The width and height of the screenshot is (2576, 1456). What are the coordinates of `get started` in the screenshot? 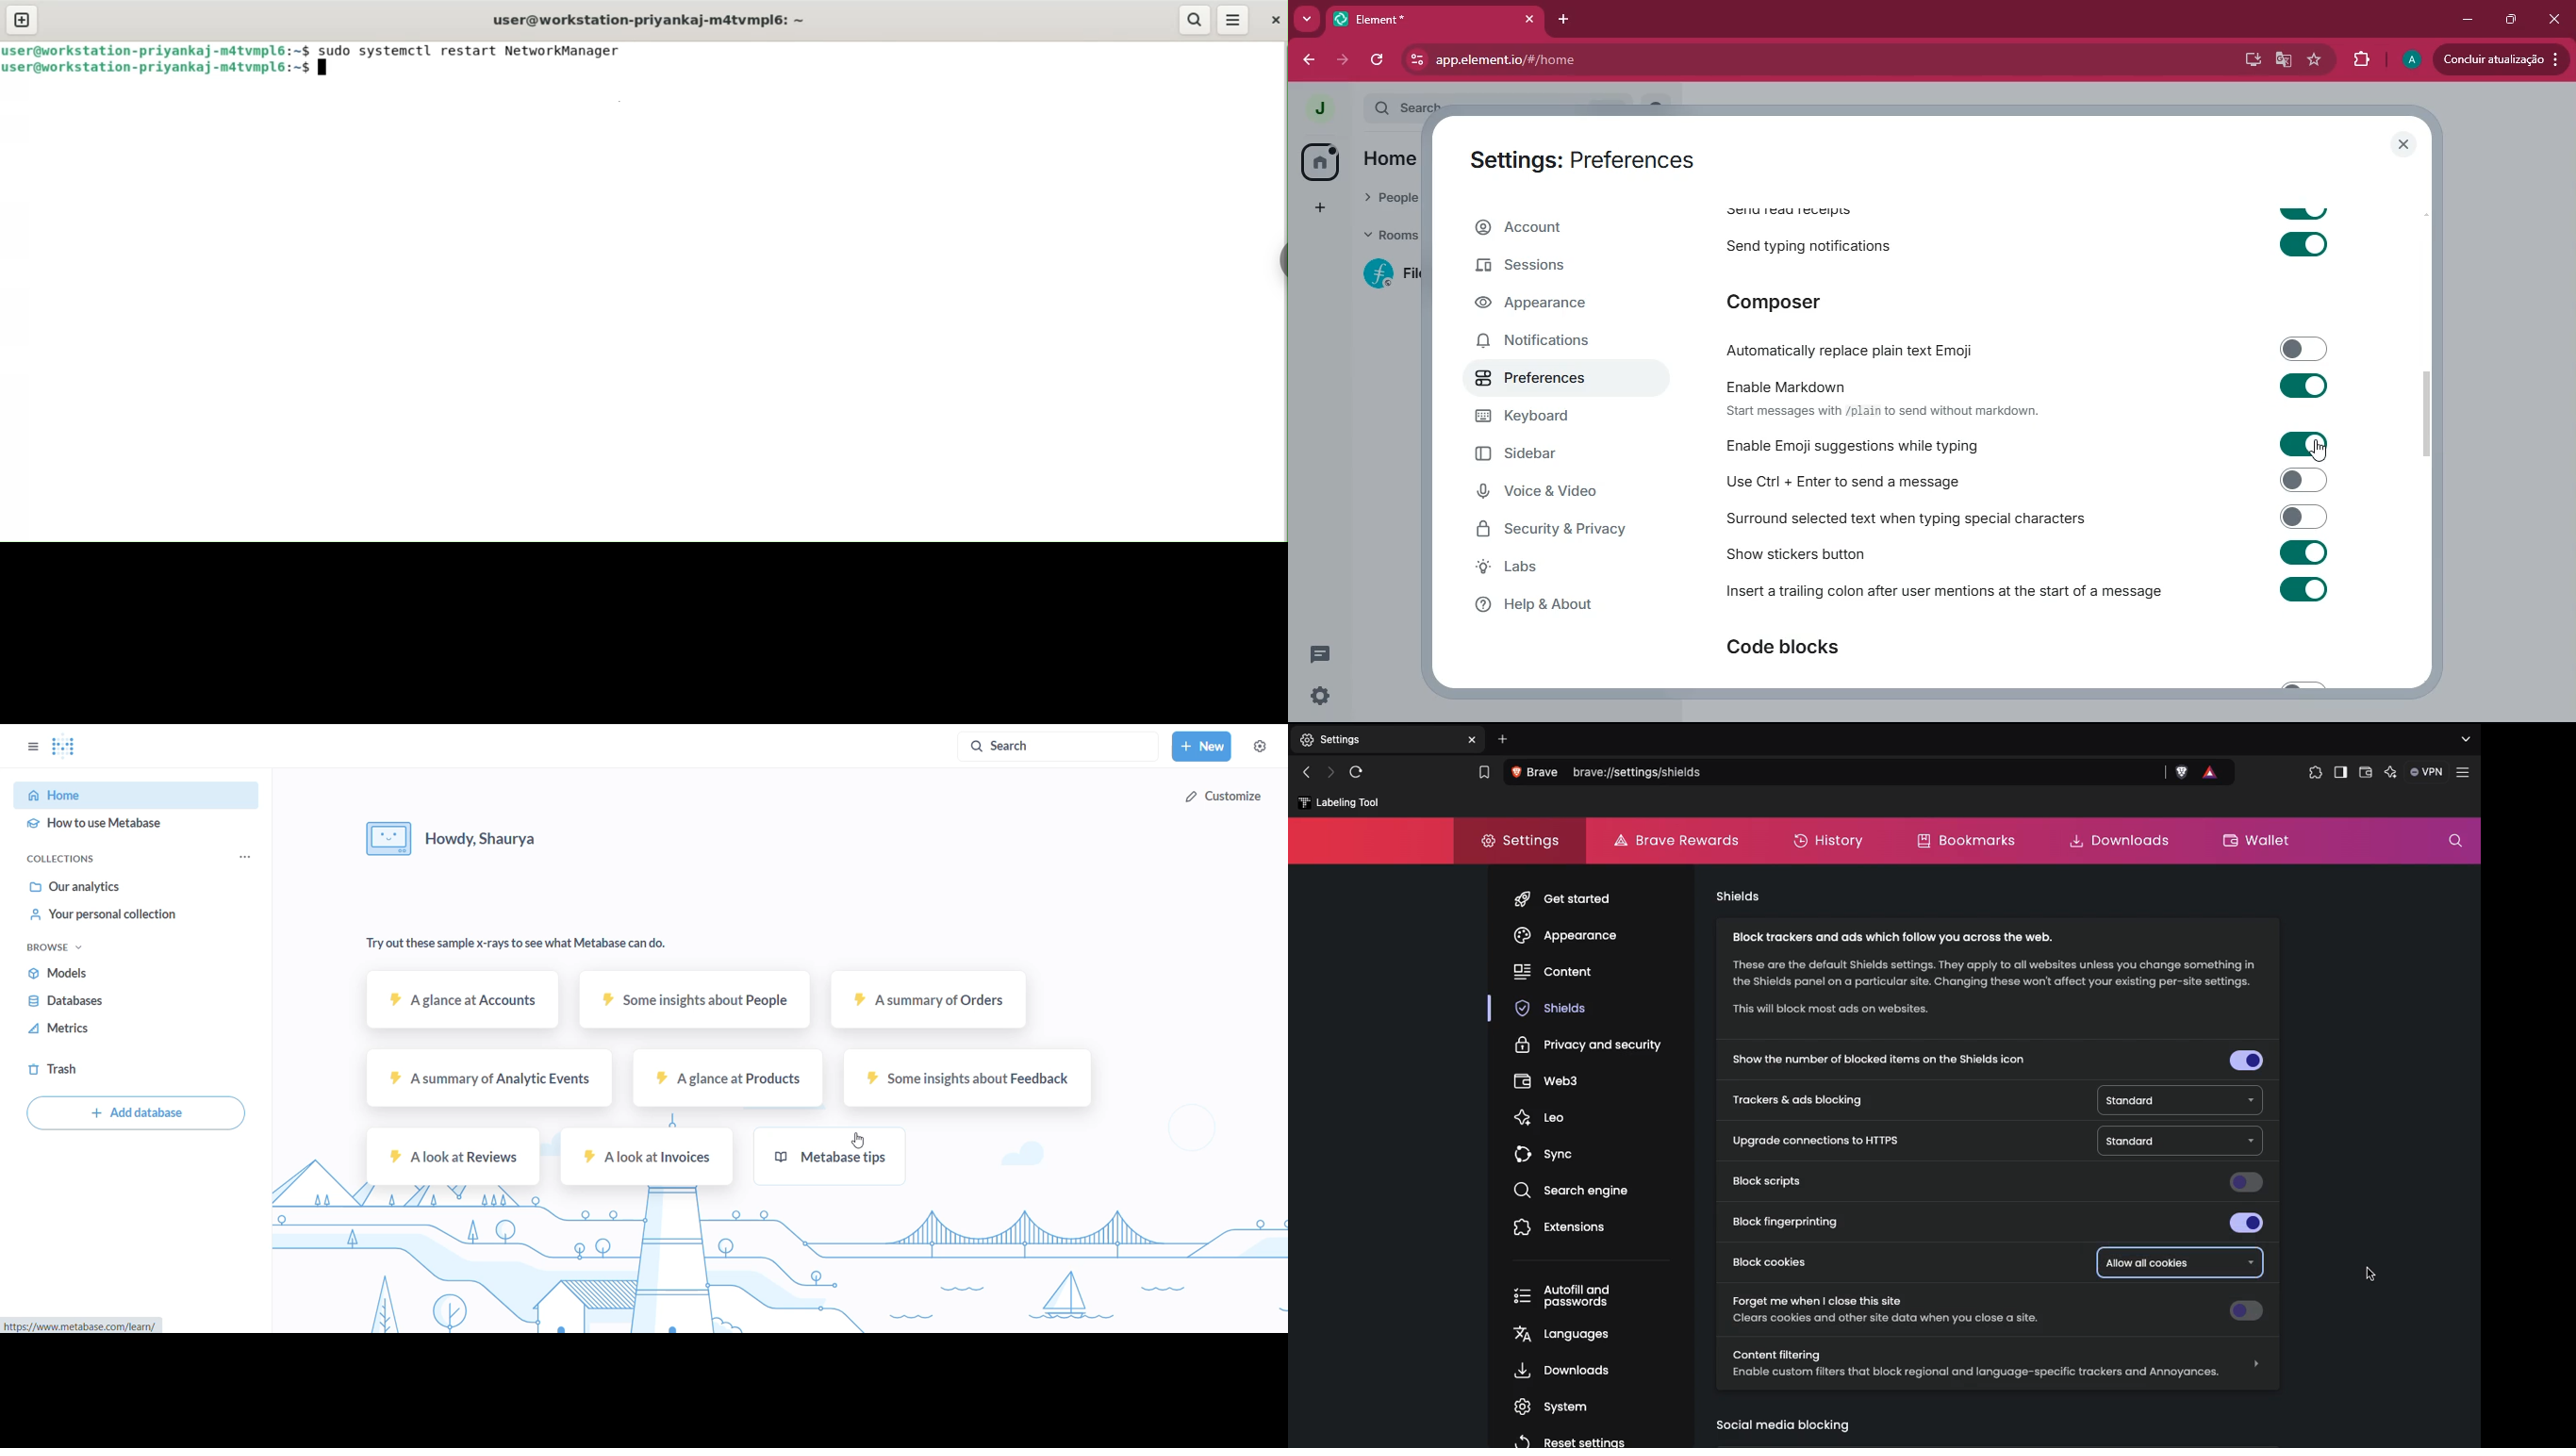 It's located at (1573, 898).